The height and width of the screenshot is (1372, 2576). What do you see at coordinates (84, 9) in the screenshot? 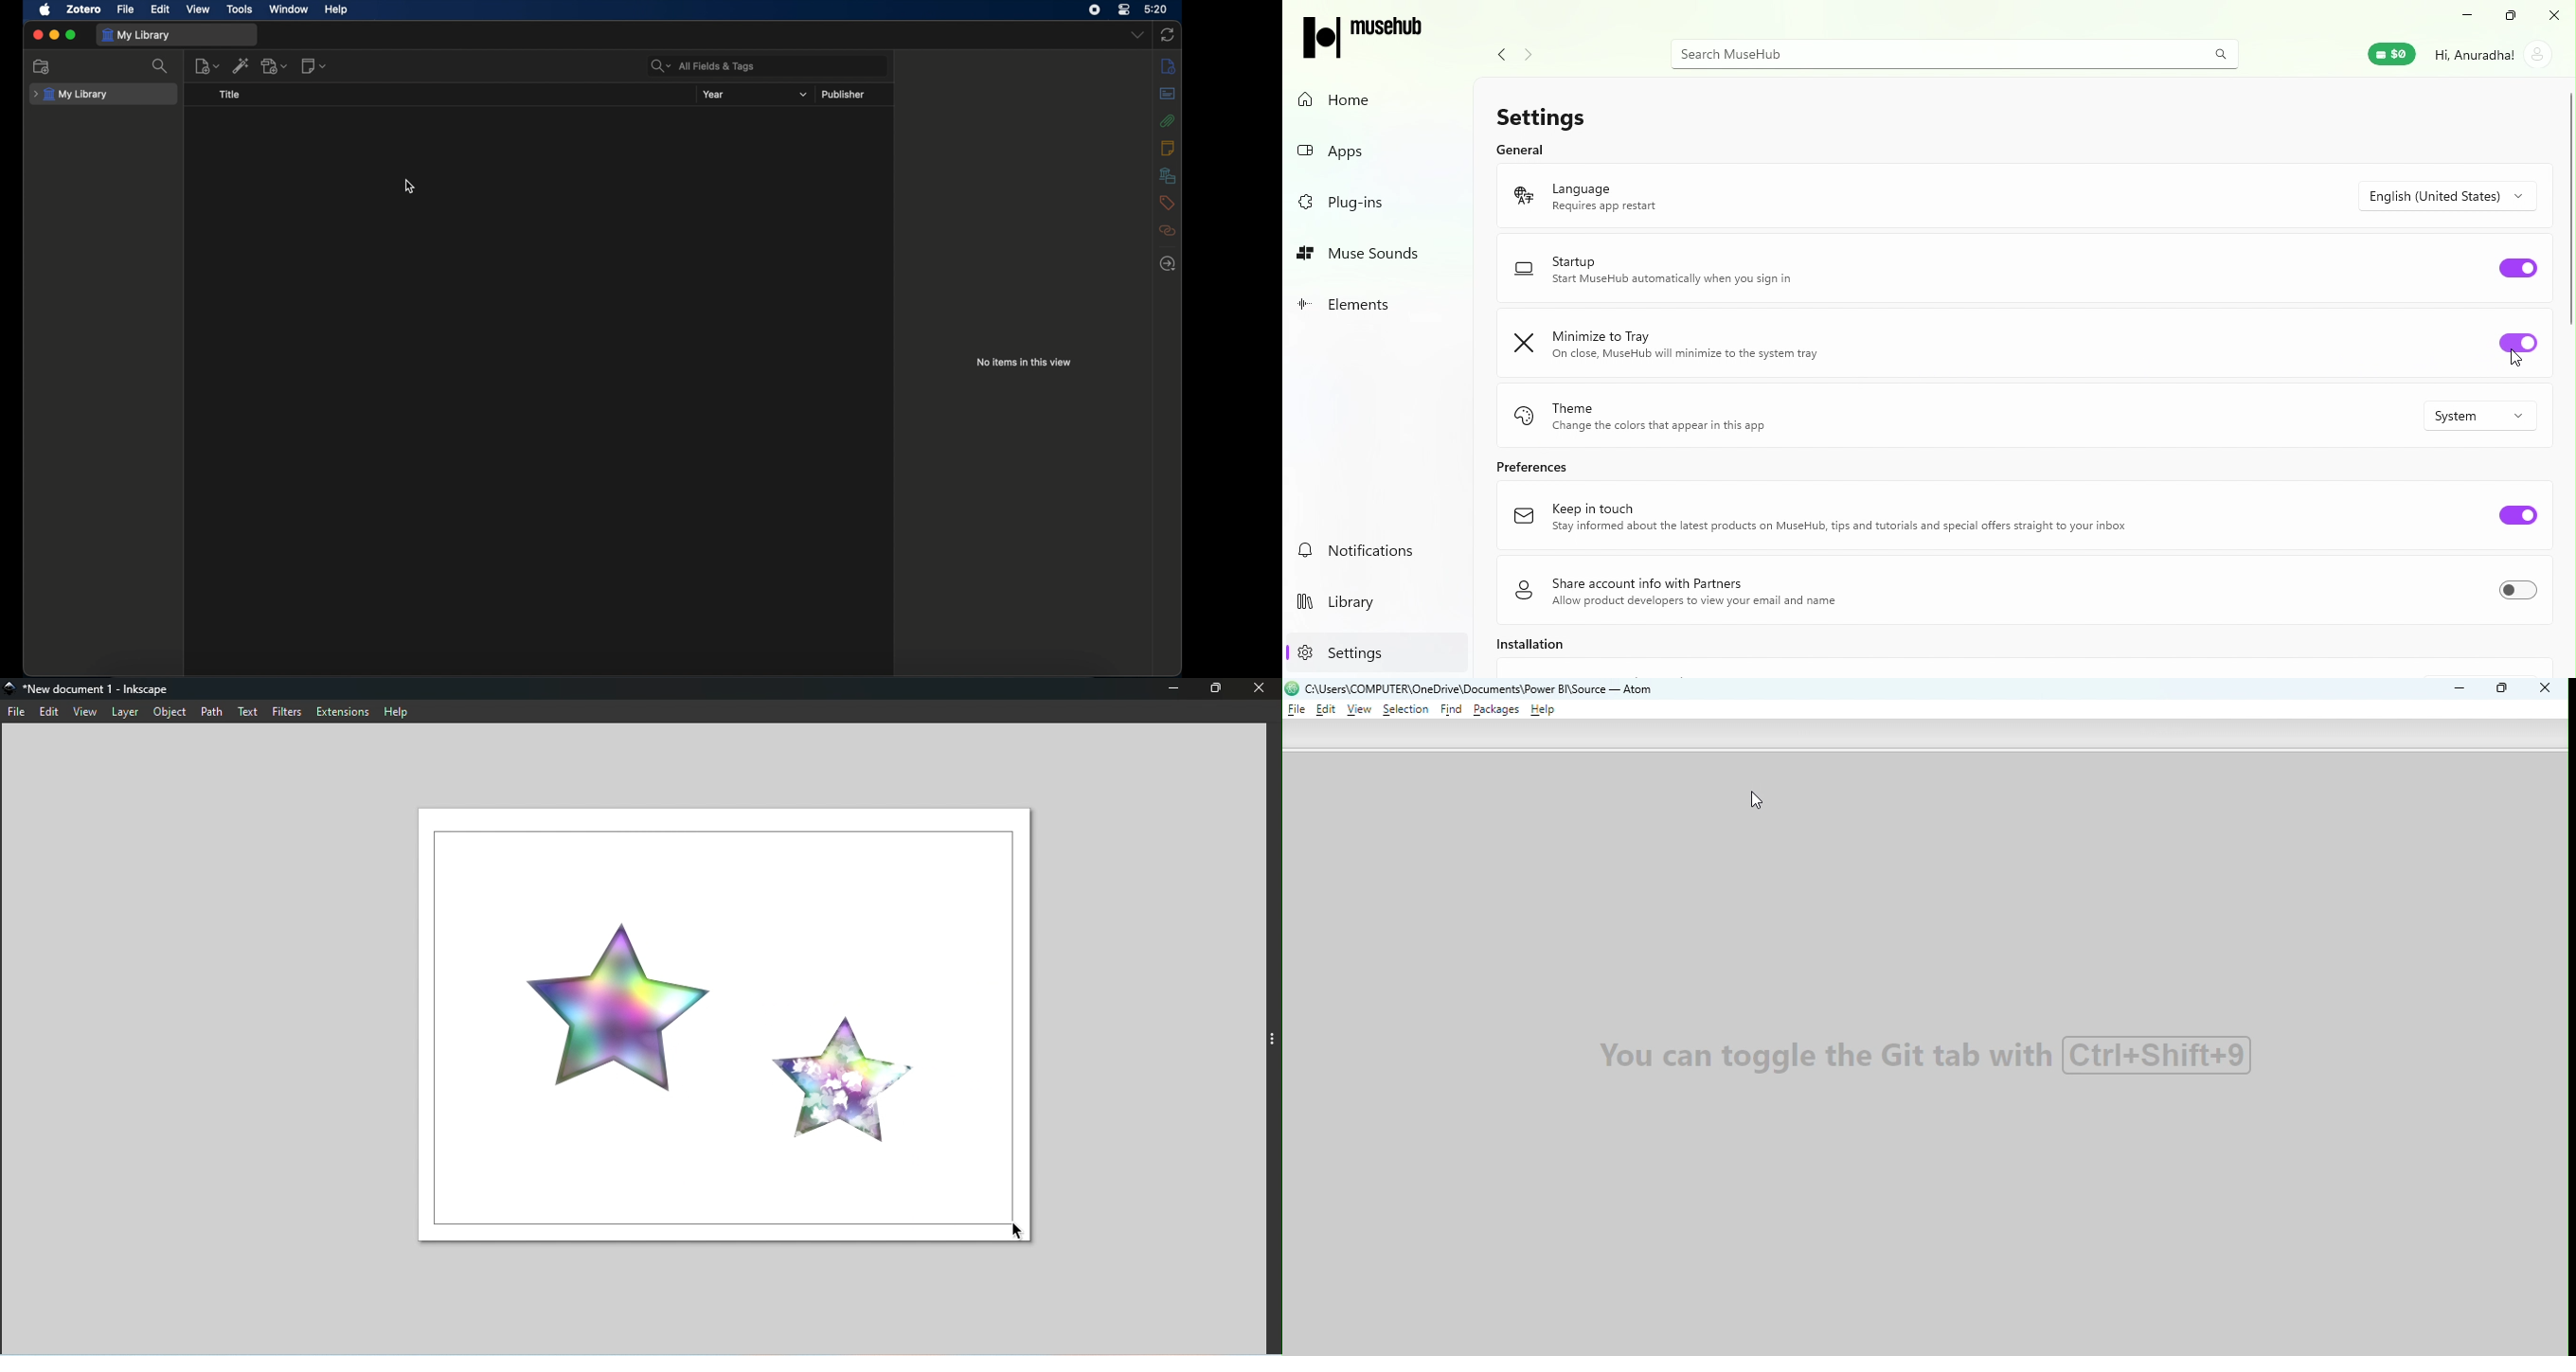
I see `zotero` at bounding box center [84, 9].